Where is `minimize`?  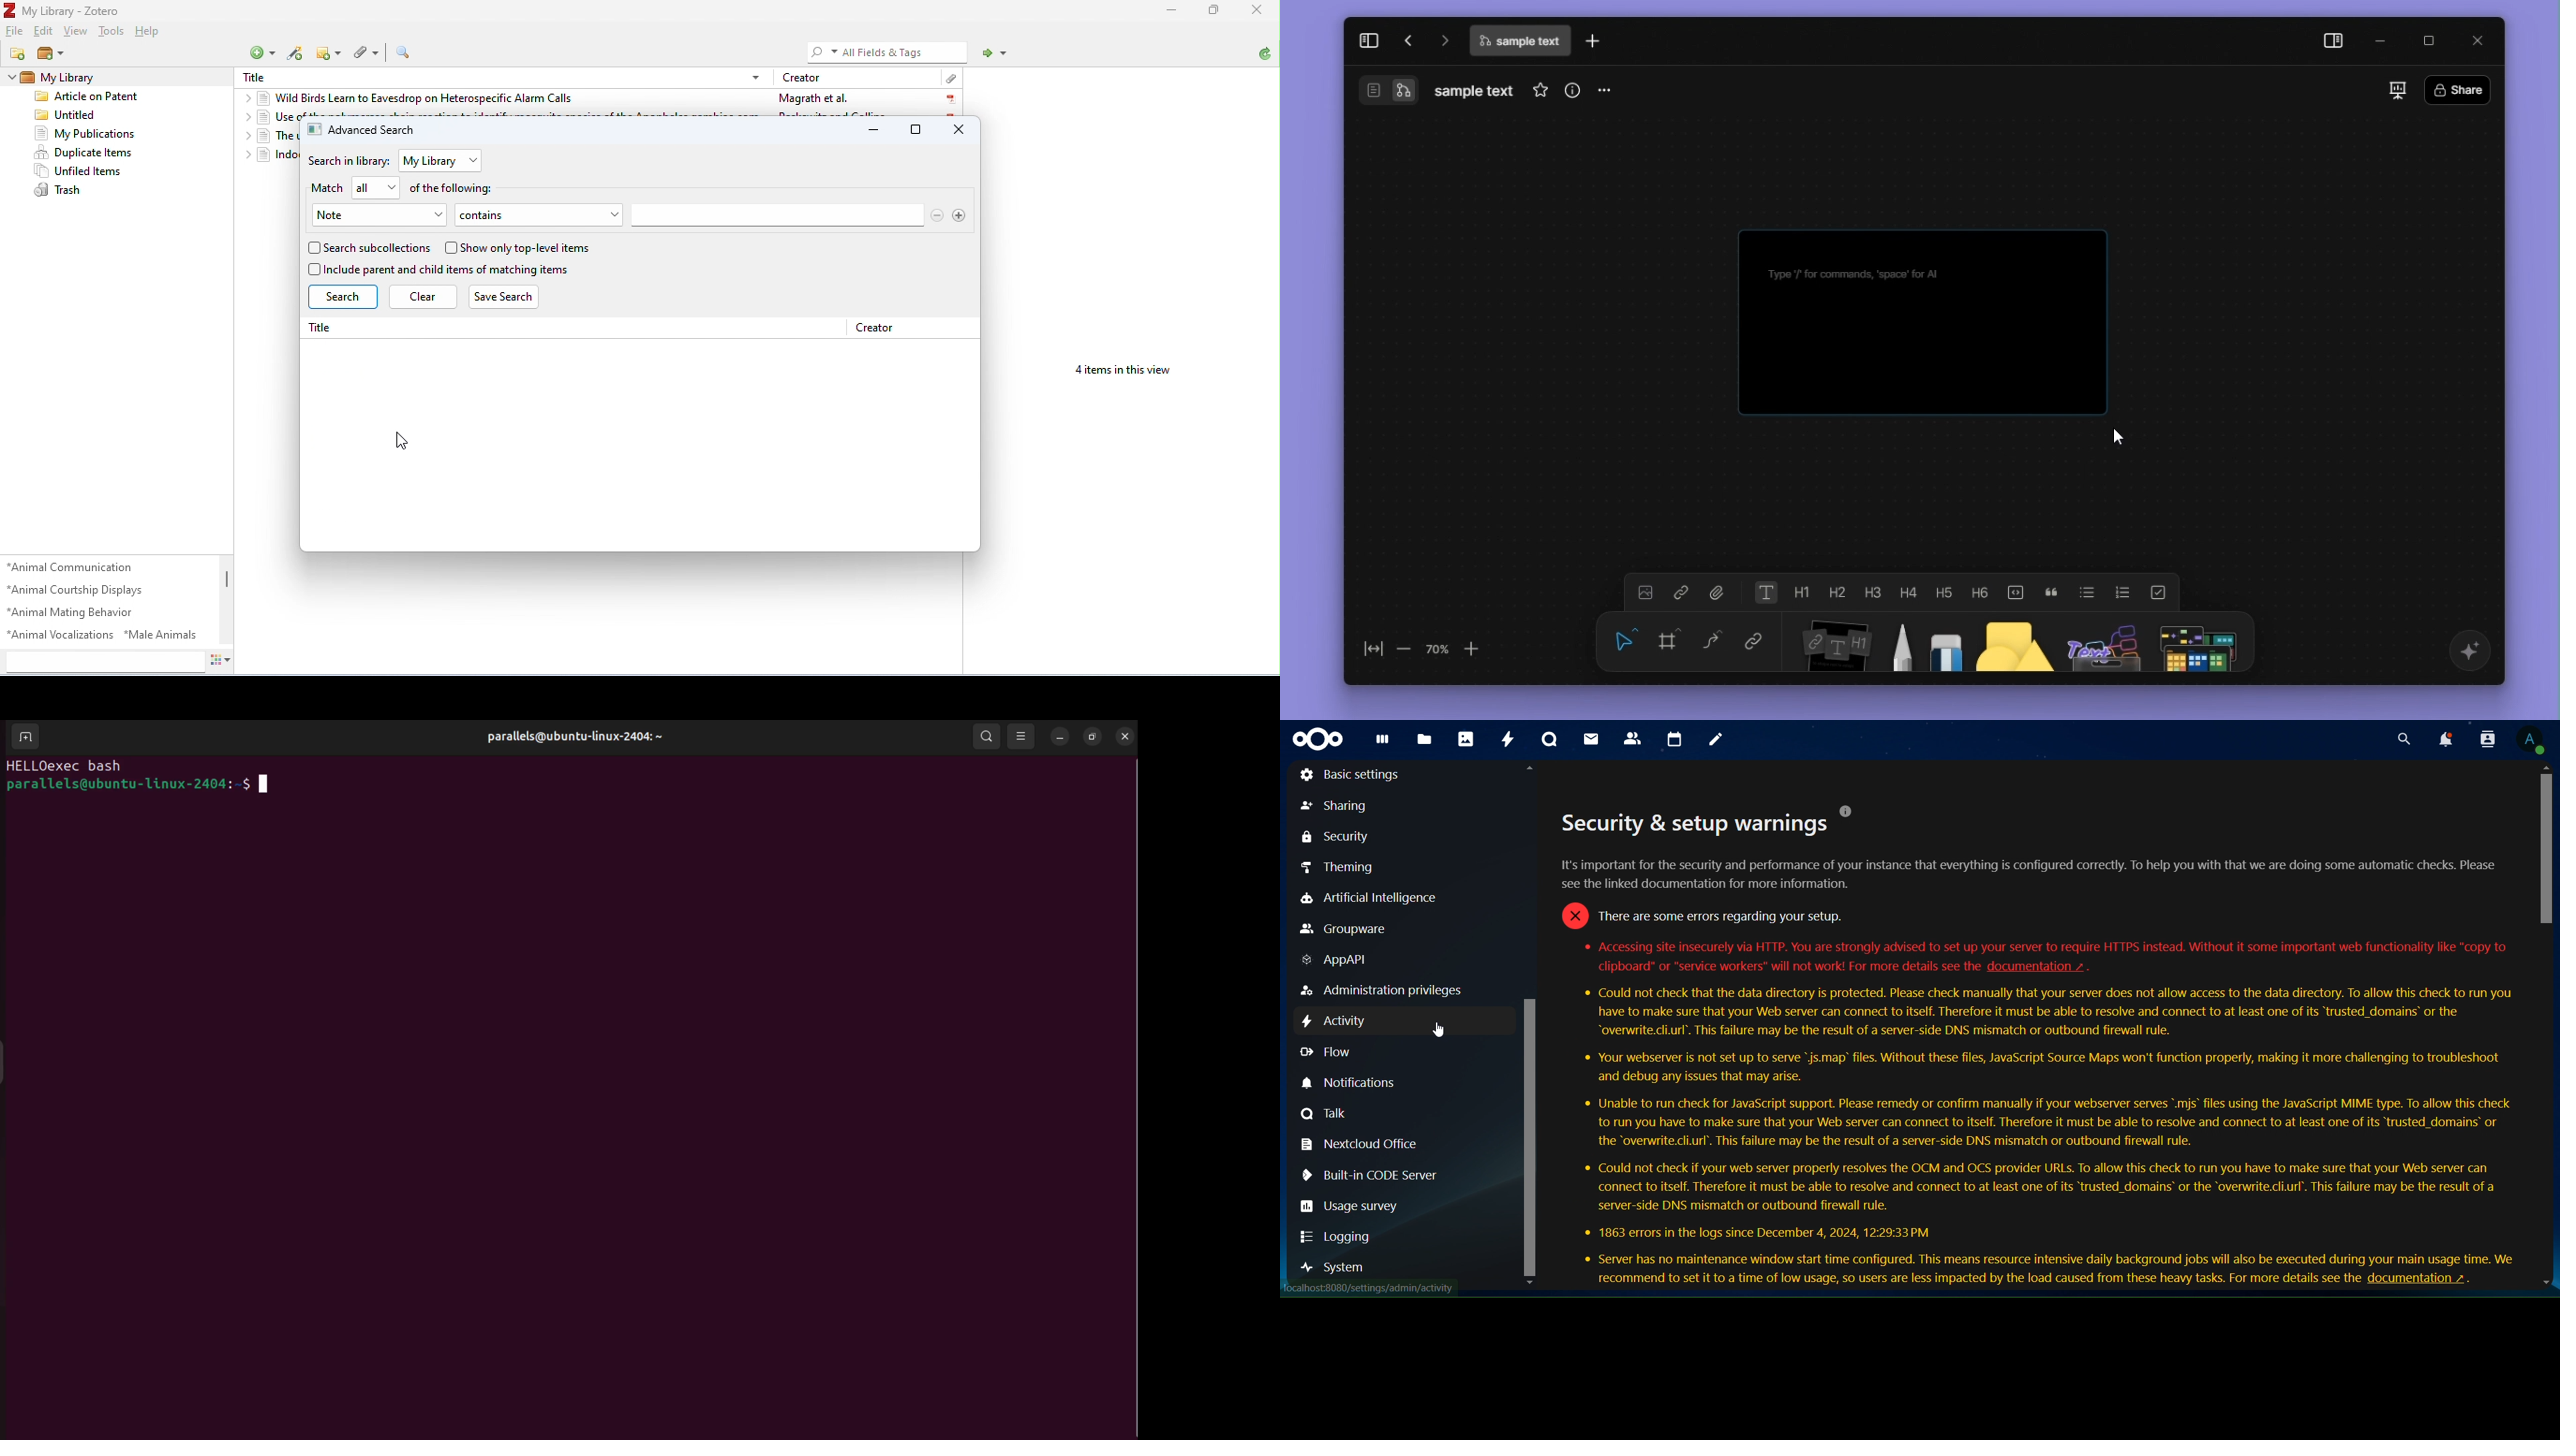 minimize is located at coordinates (1170, 12).